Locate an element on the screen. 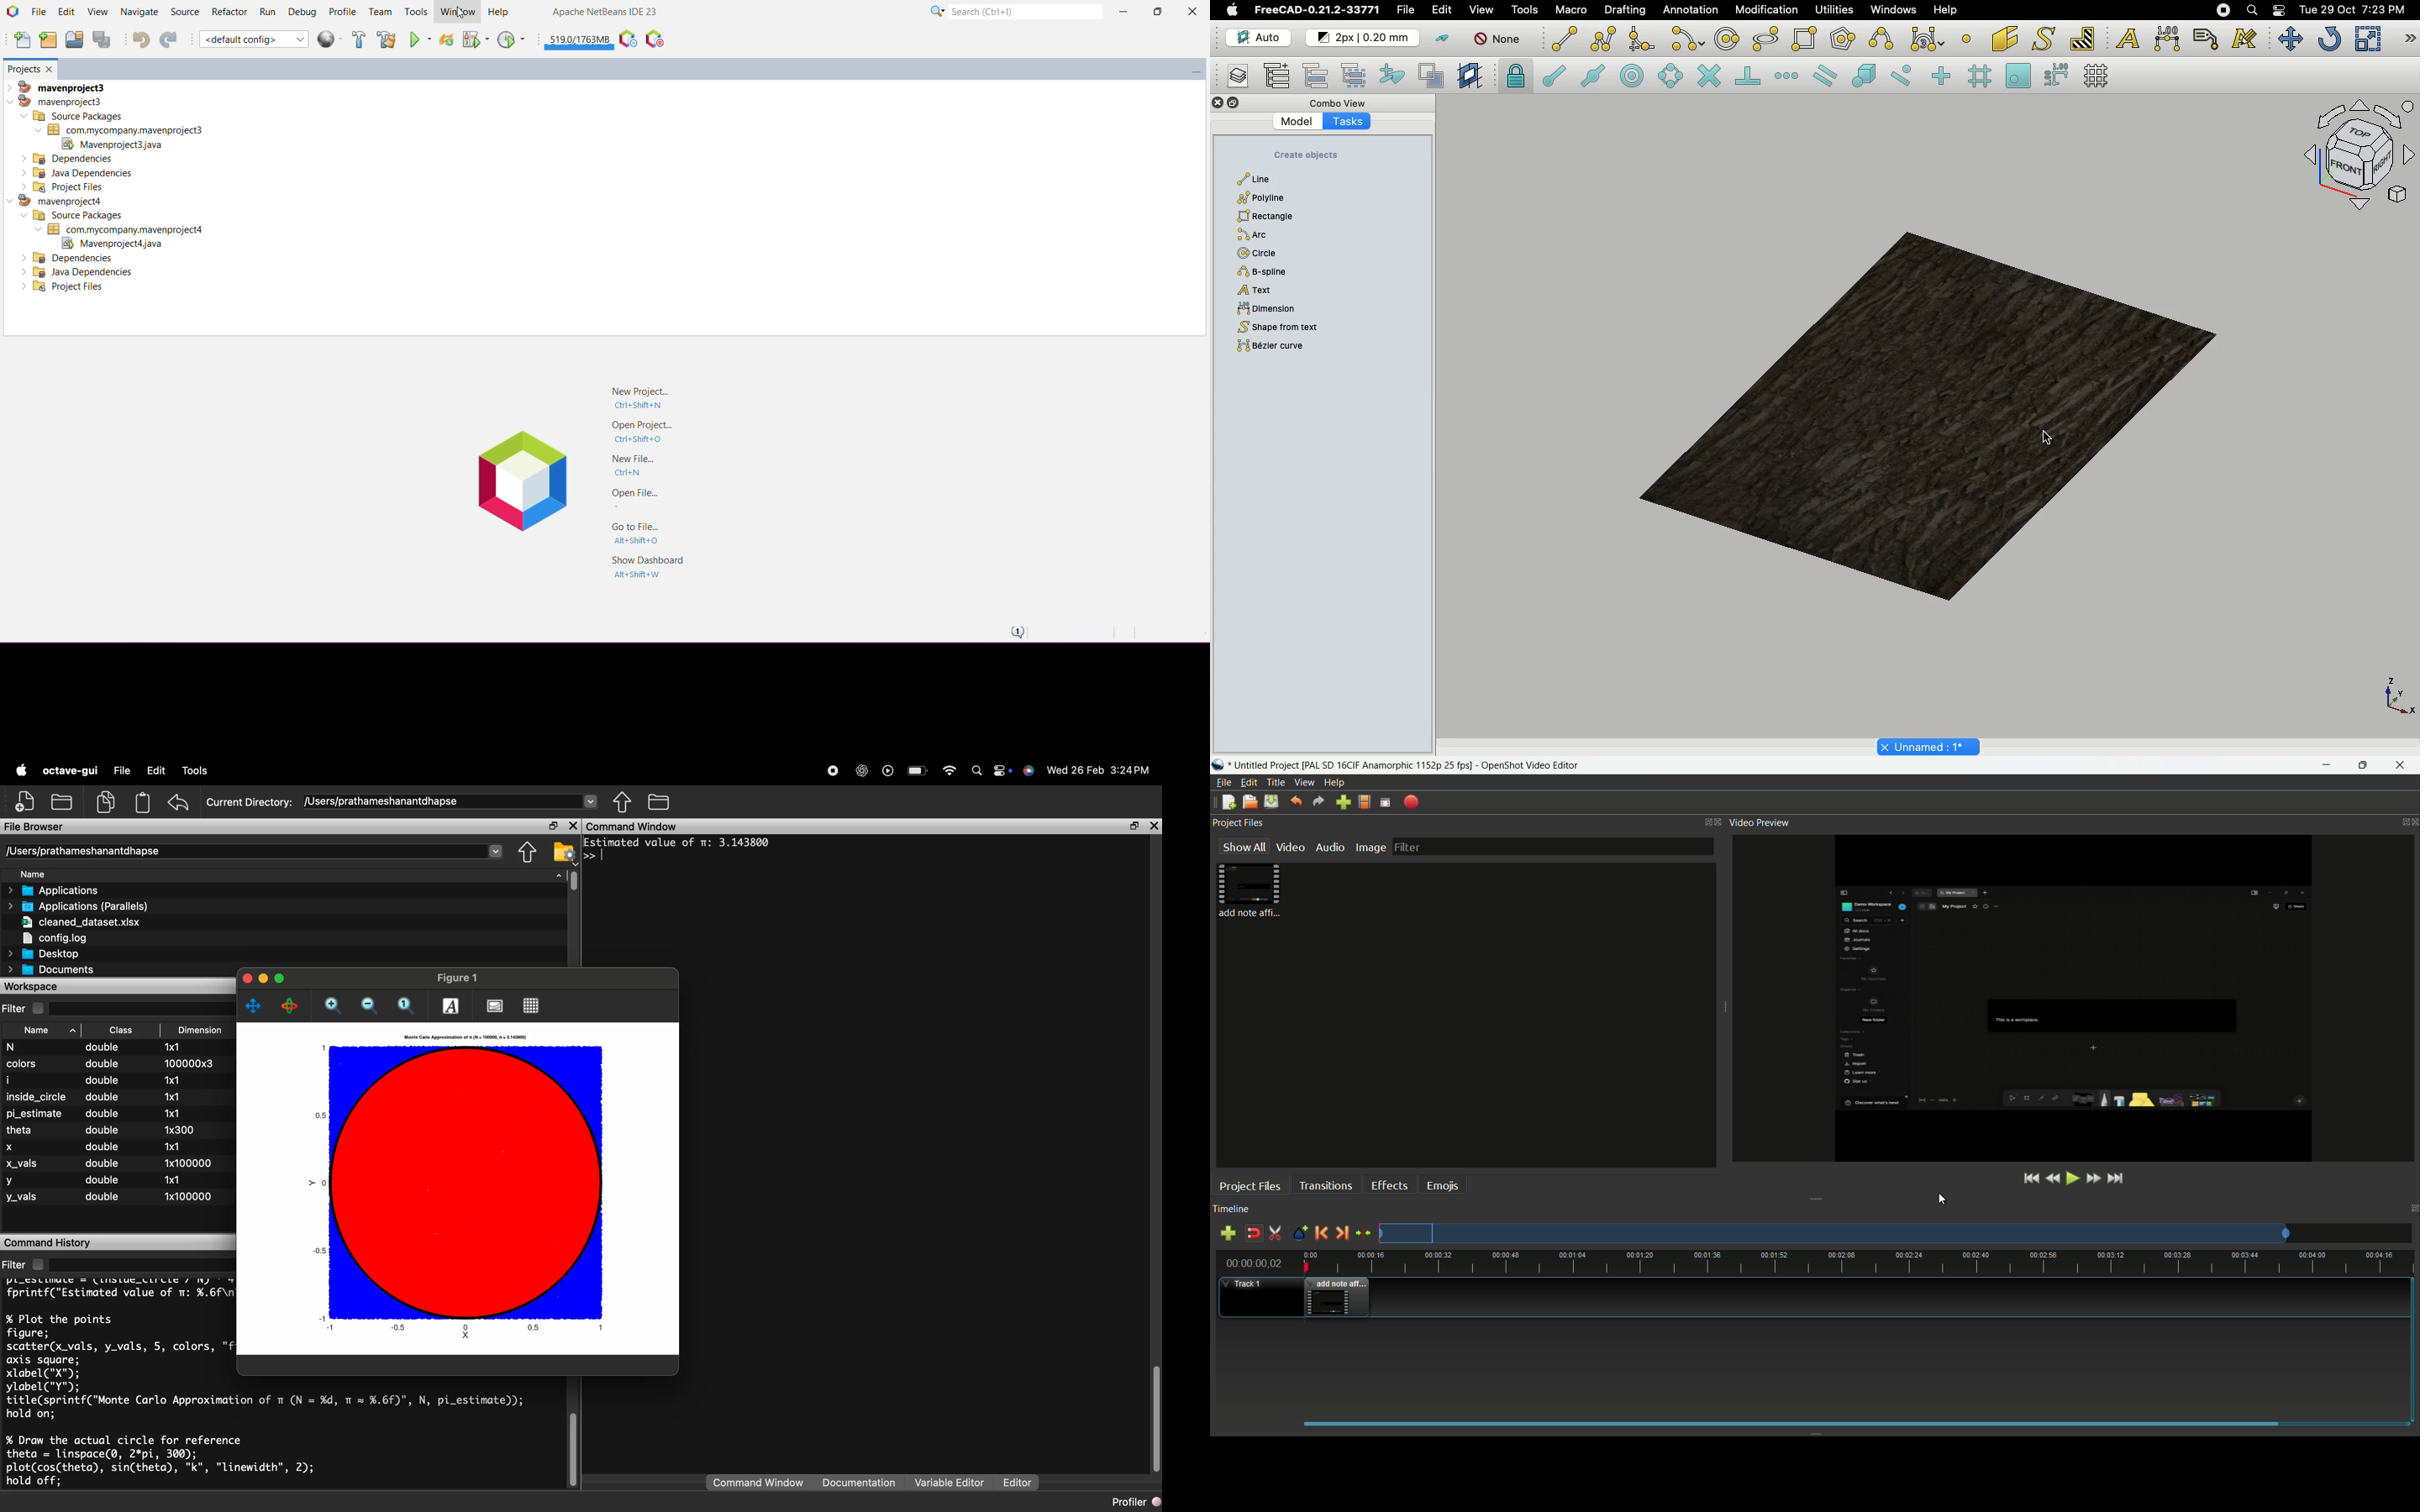  Navigate is located at coordinates (138, 12).